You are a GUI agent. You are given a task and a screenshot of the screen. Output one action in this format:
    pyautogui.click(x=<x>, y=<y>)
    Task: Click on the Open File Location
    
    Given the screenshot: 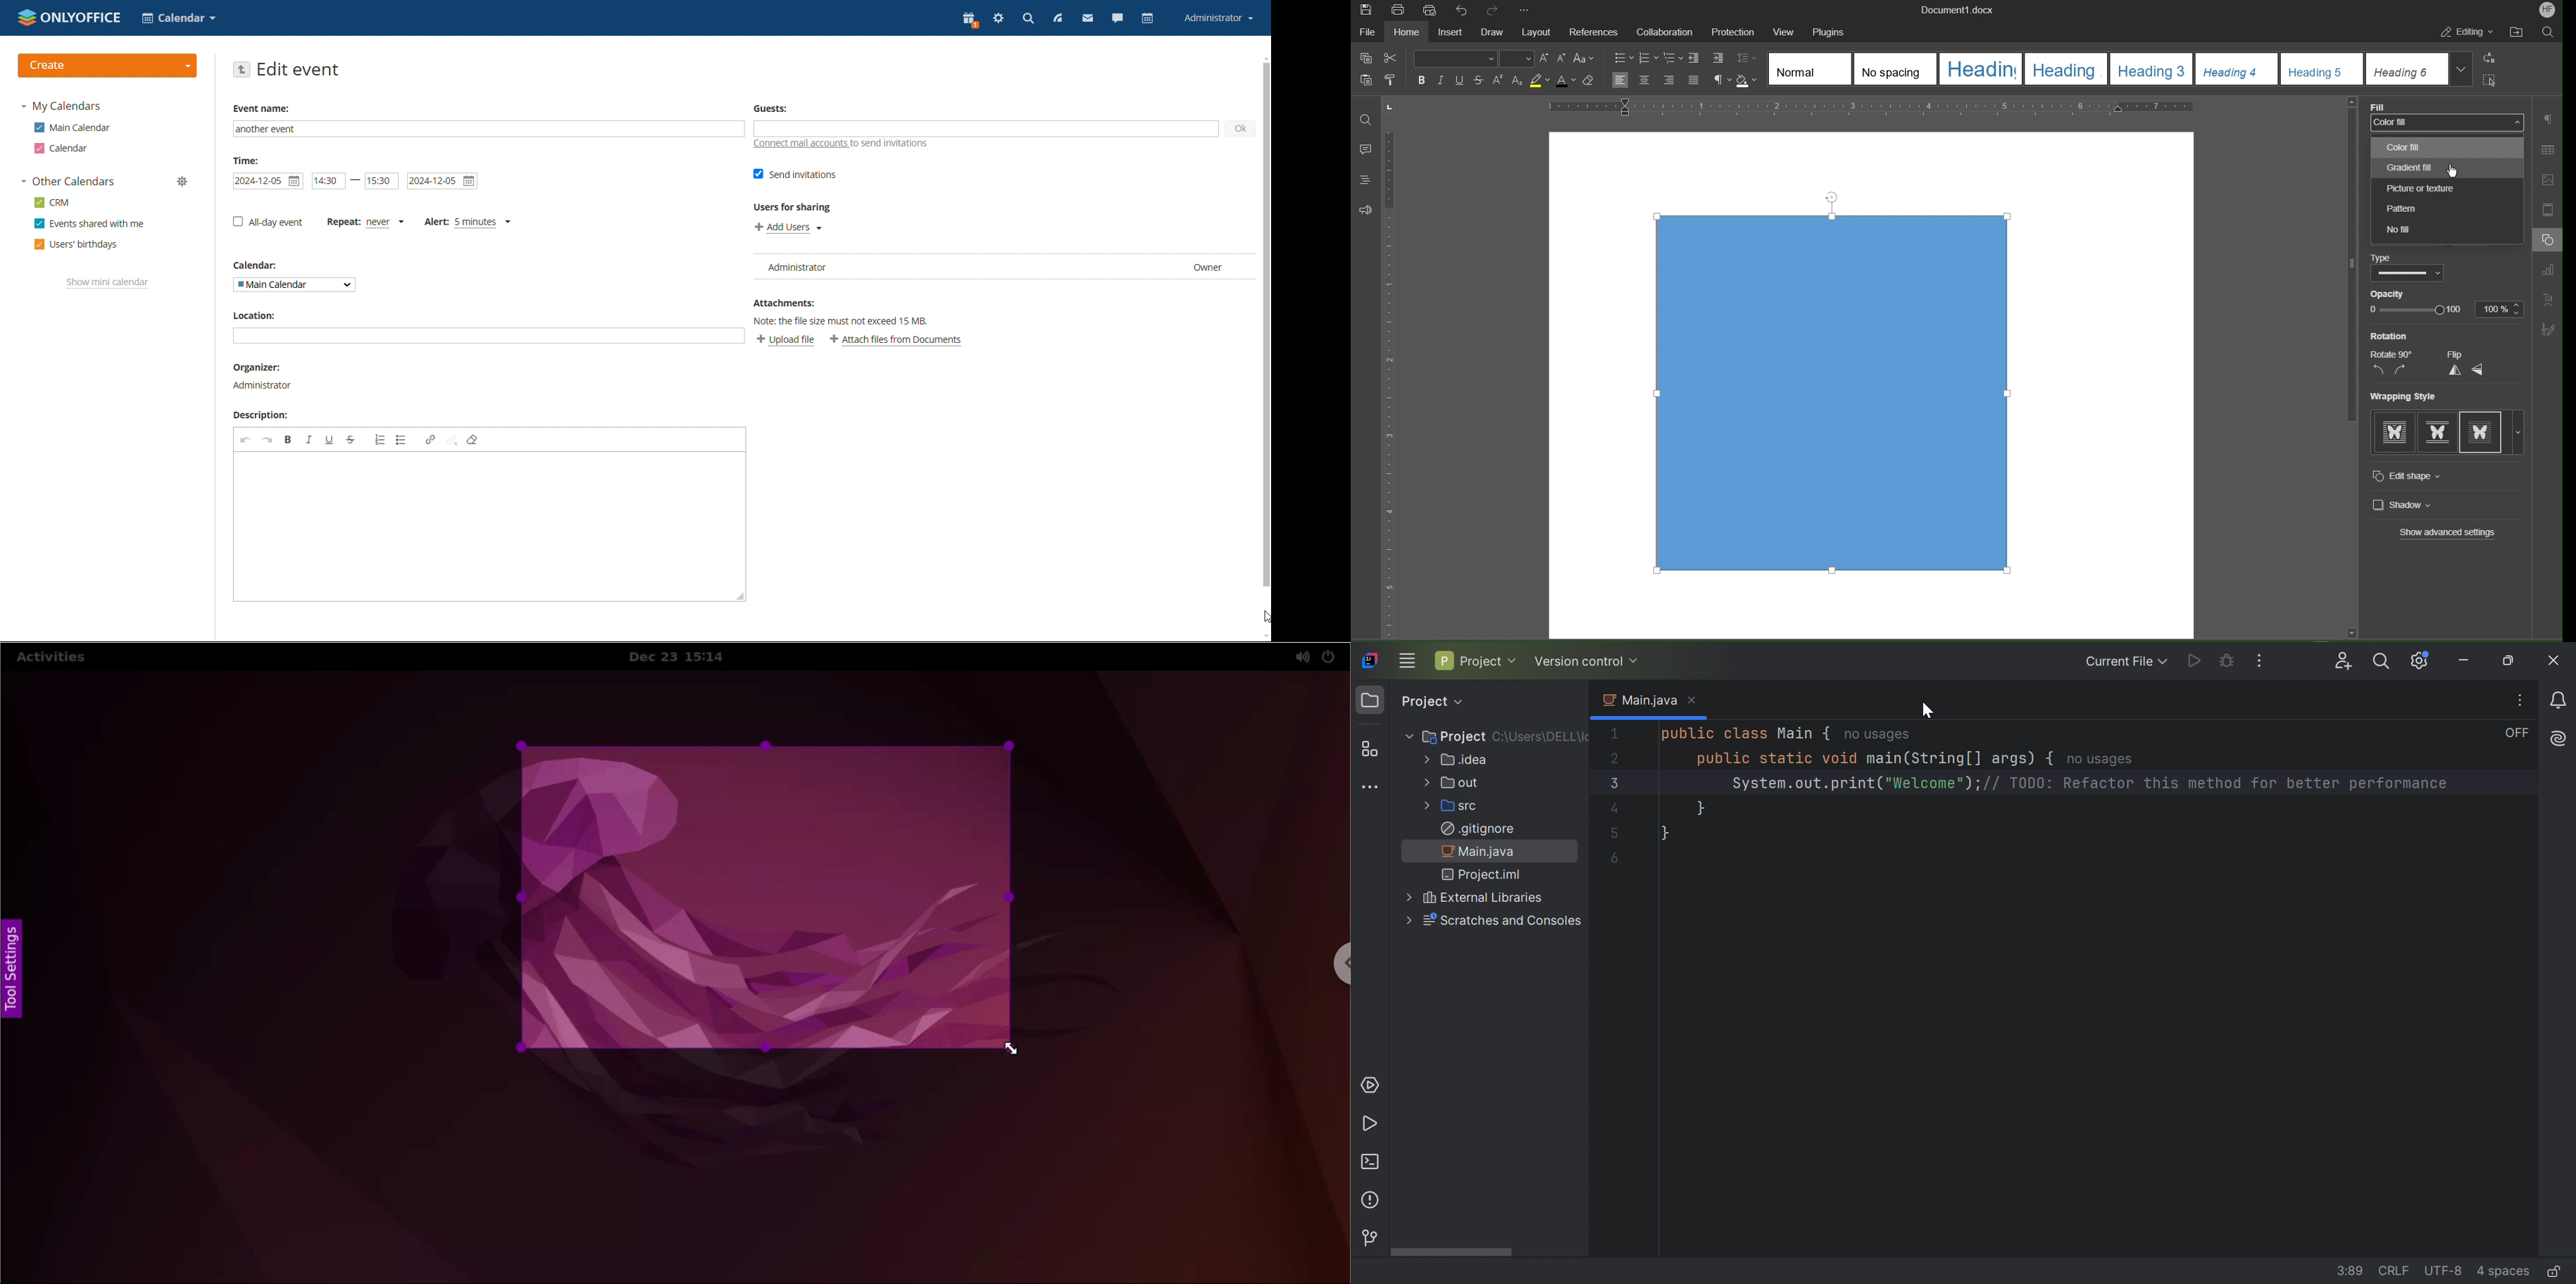 What is the action you would take?
    pyautogui.click(x=2518, y=33)
    